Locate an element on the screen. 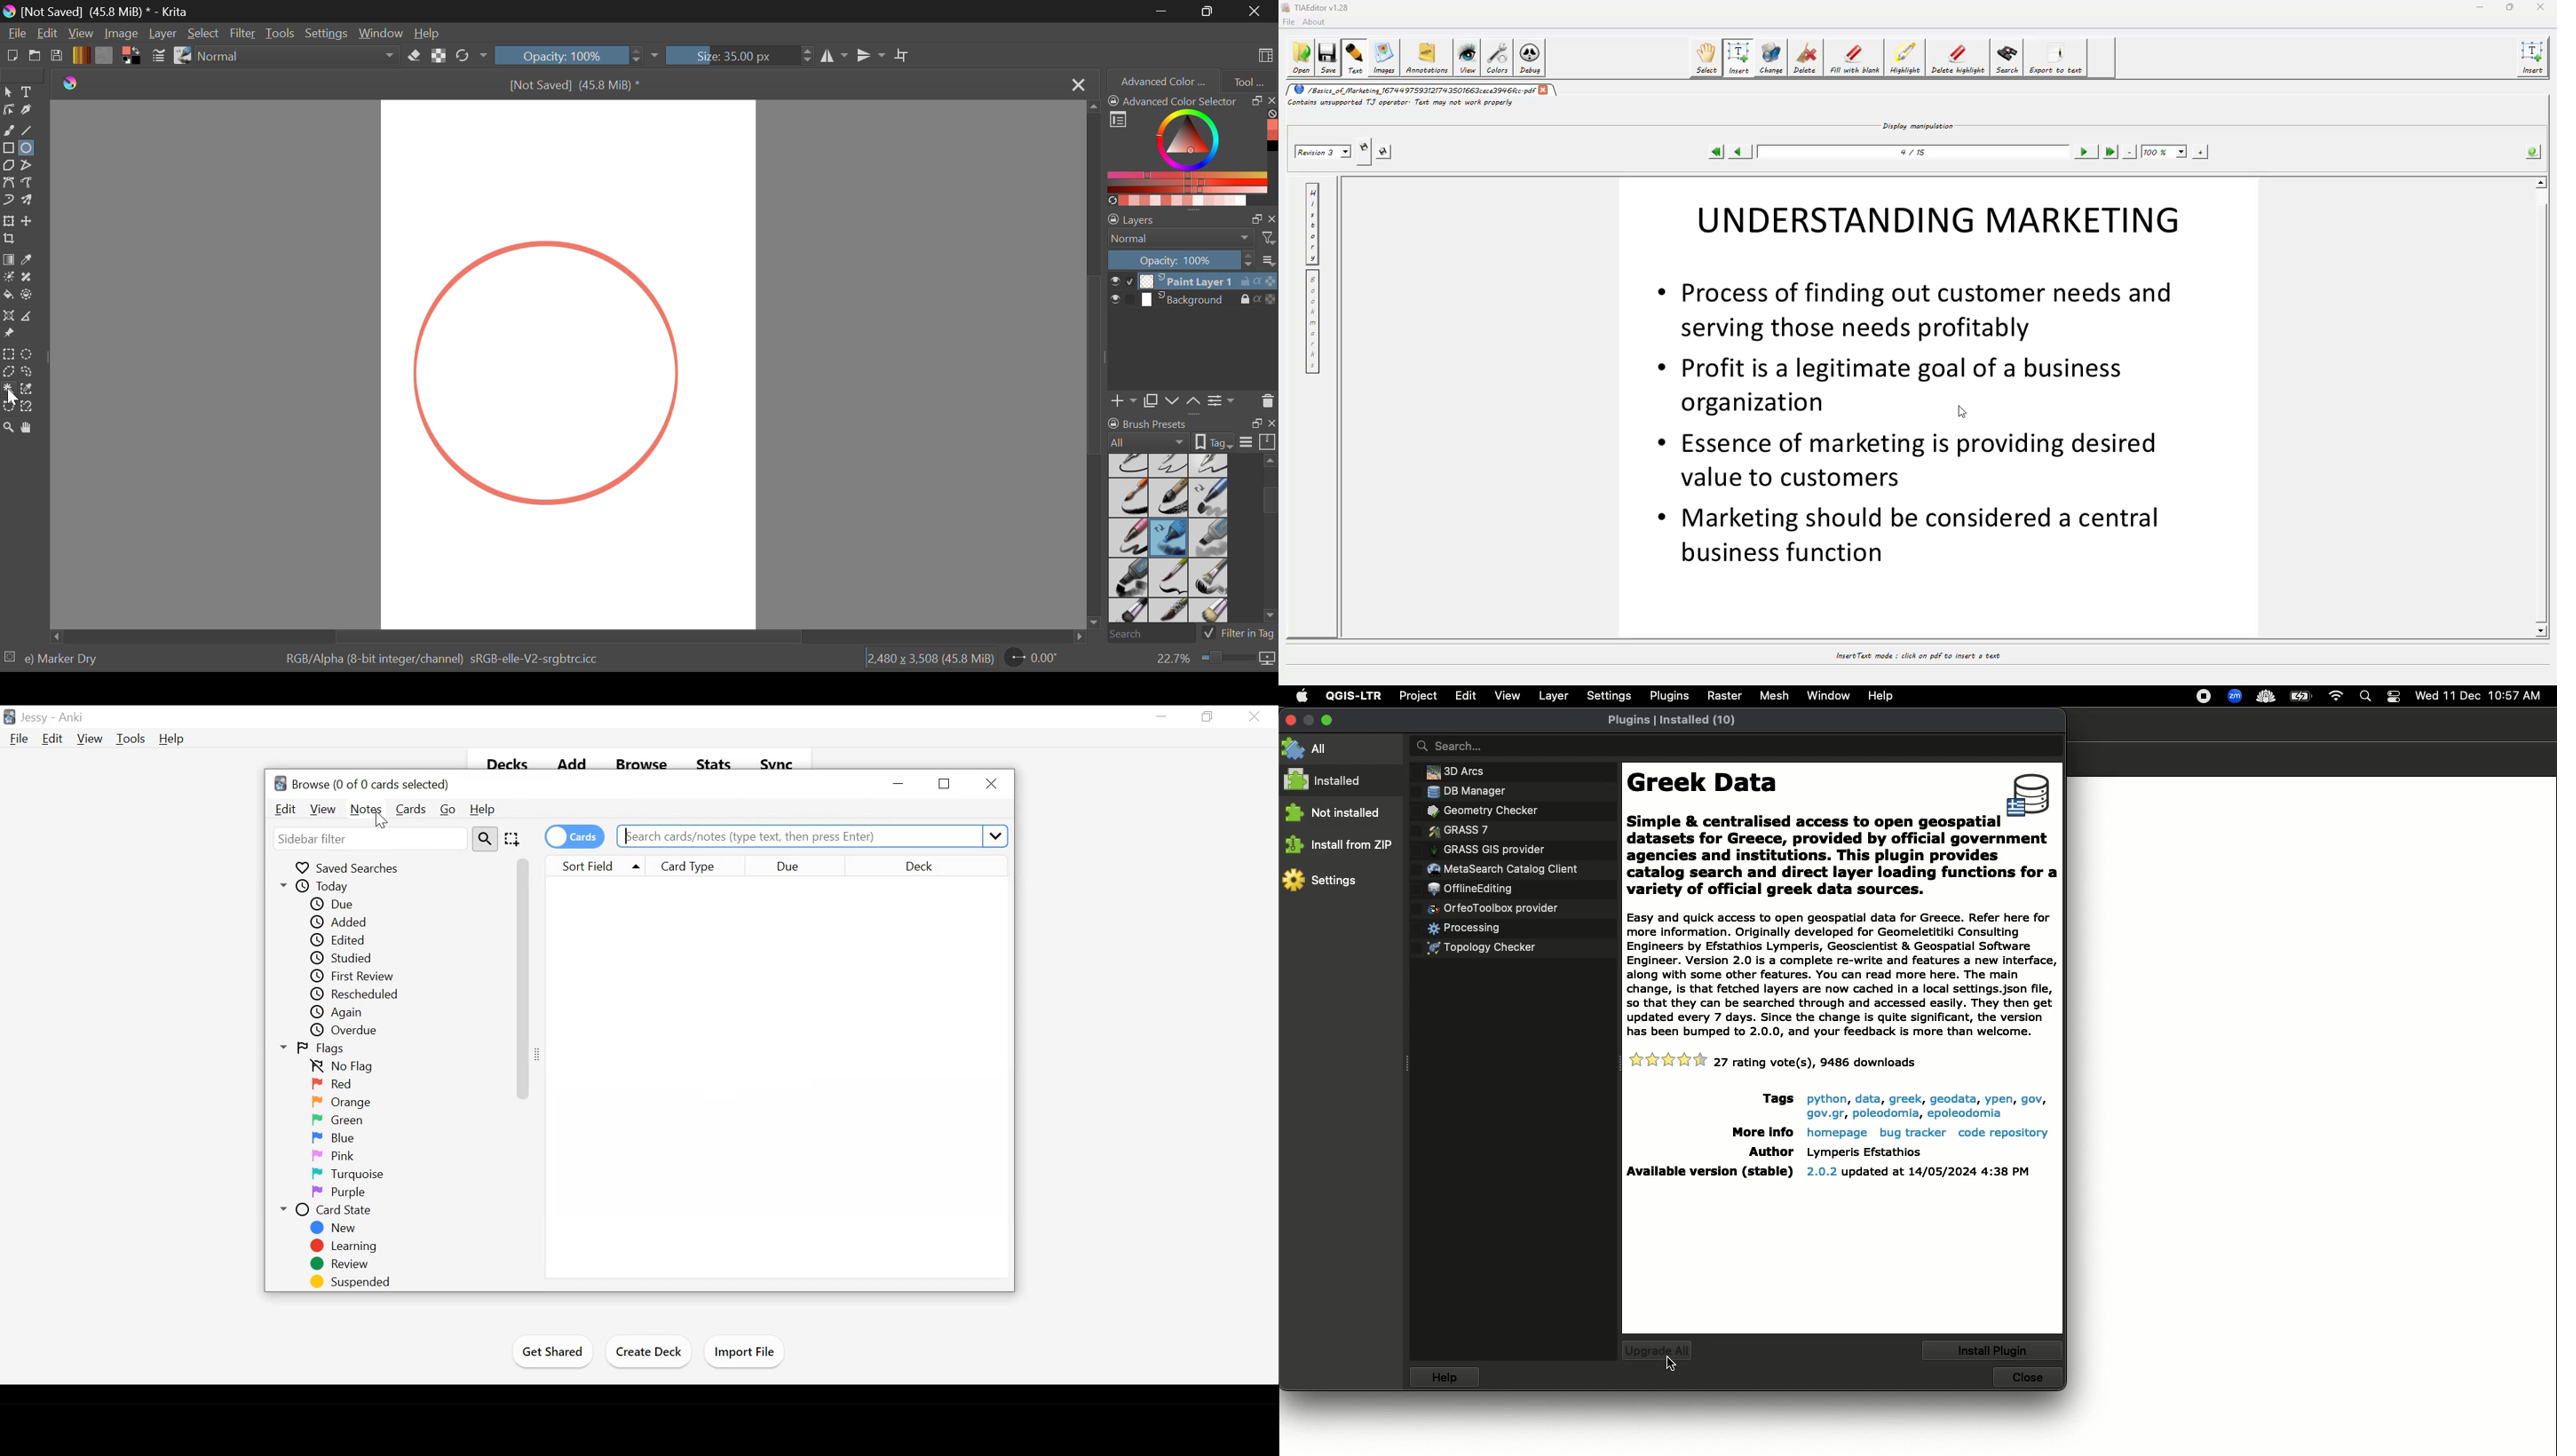 Image resolution: width=2576 pixels, height=1456 pixels. Continuous Selection is located at coordinates (8, 389).